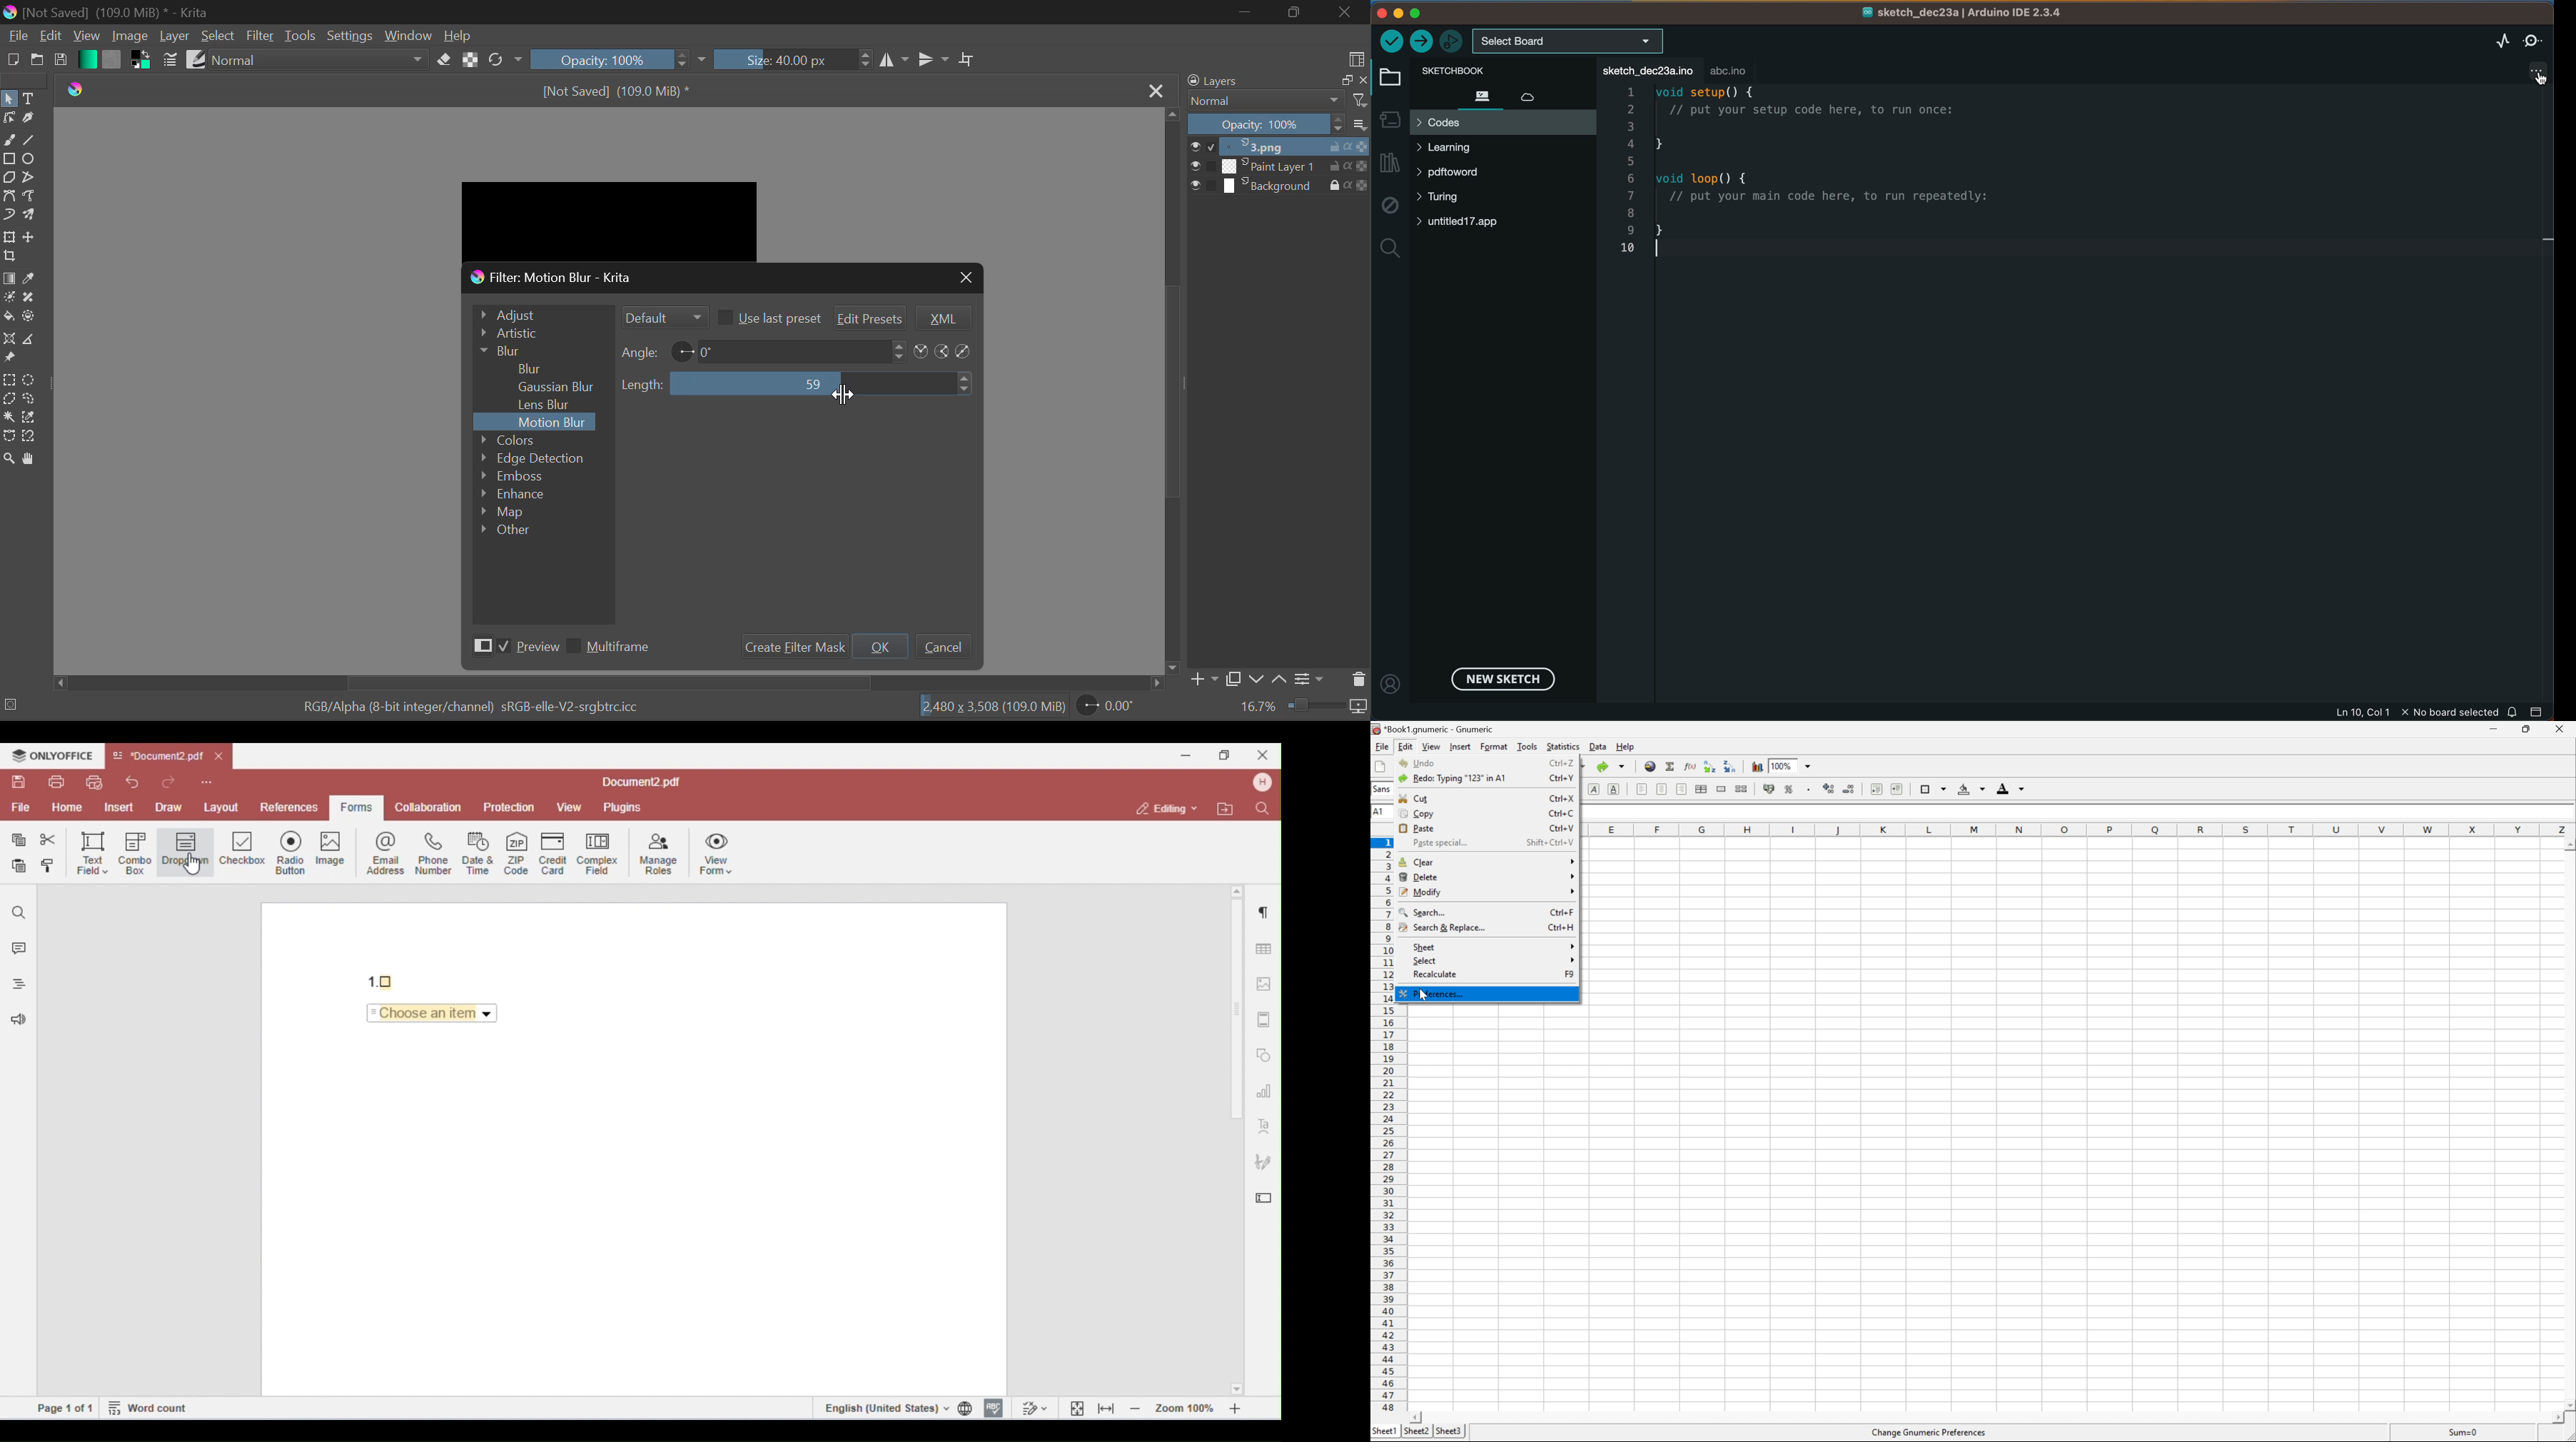 Image resolution: width=2576 pixels, height=1456 pixels. What do you see at coordinates (9, 360) in the screenshot?
I see `Reference Images` at bounding box center [9, 360].